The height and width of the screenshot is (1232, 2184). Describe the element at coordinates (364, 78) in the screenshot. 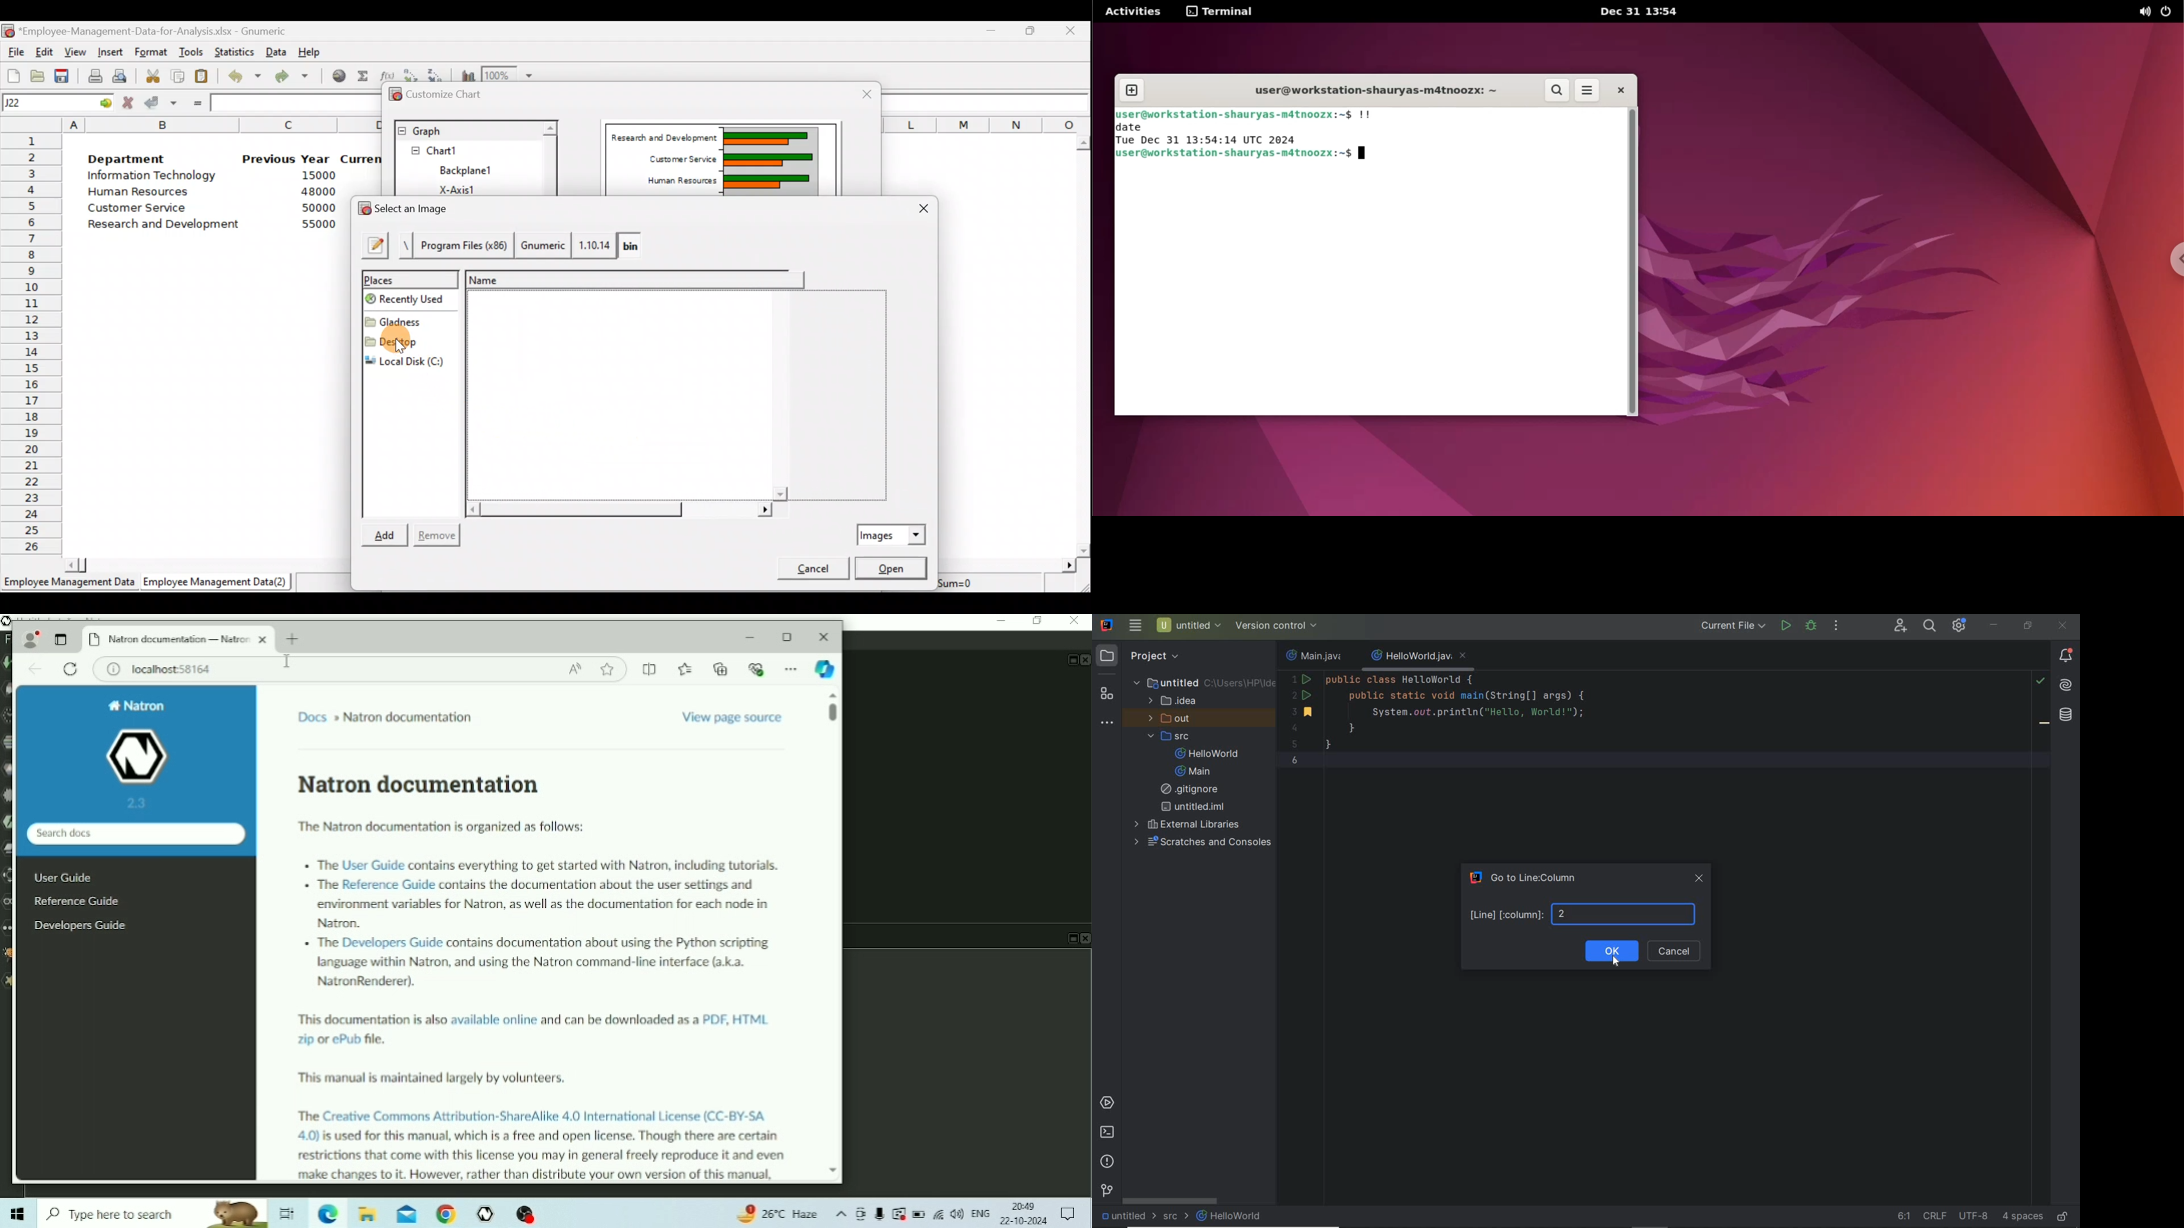

I see `Sum into the current cell` at that location.